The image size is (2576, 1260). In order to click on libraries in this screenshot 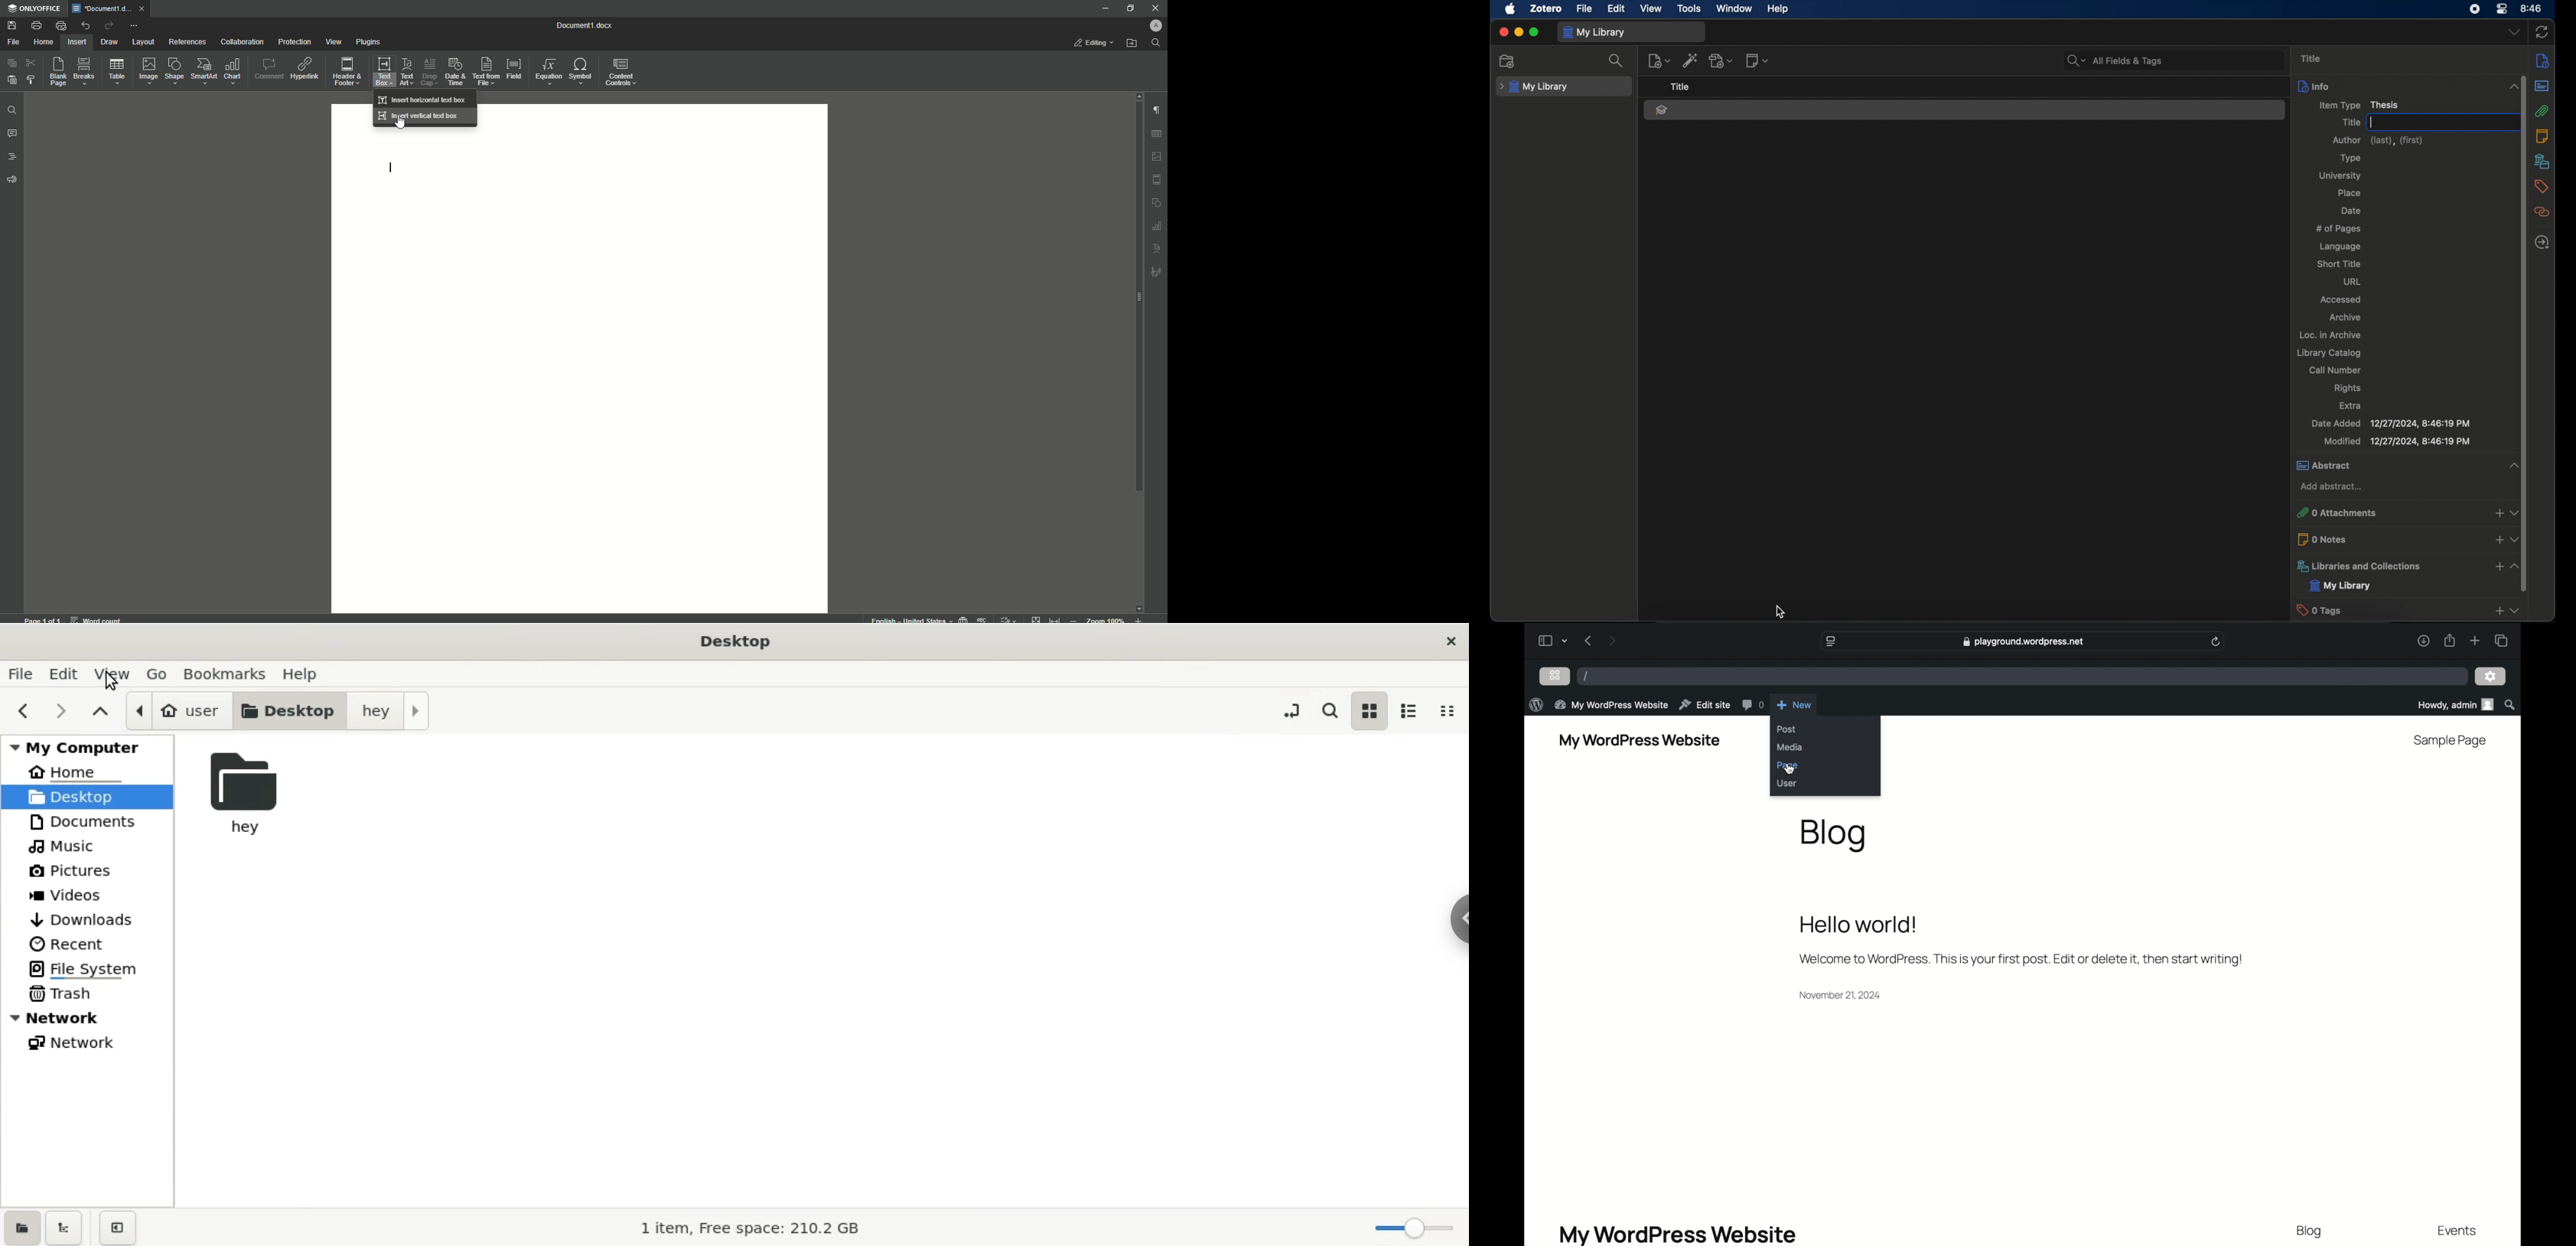, I will do `click(2543, 161)`.